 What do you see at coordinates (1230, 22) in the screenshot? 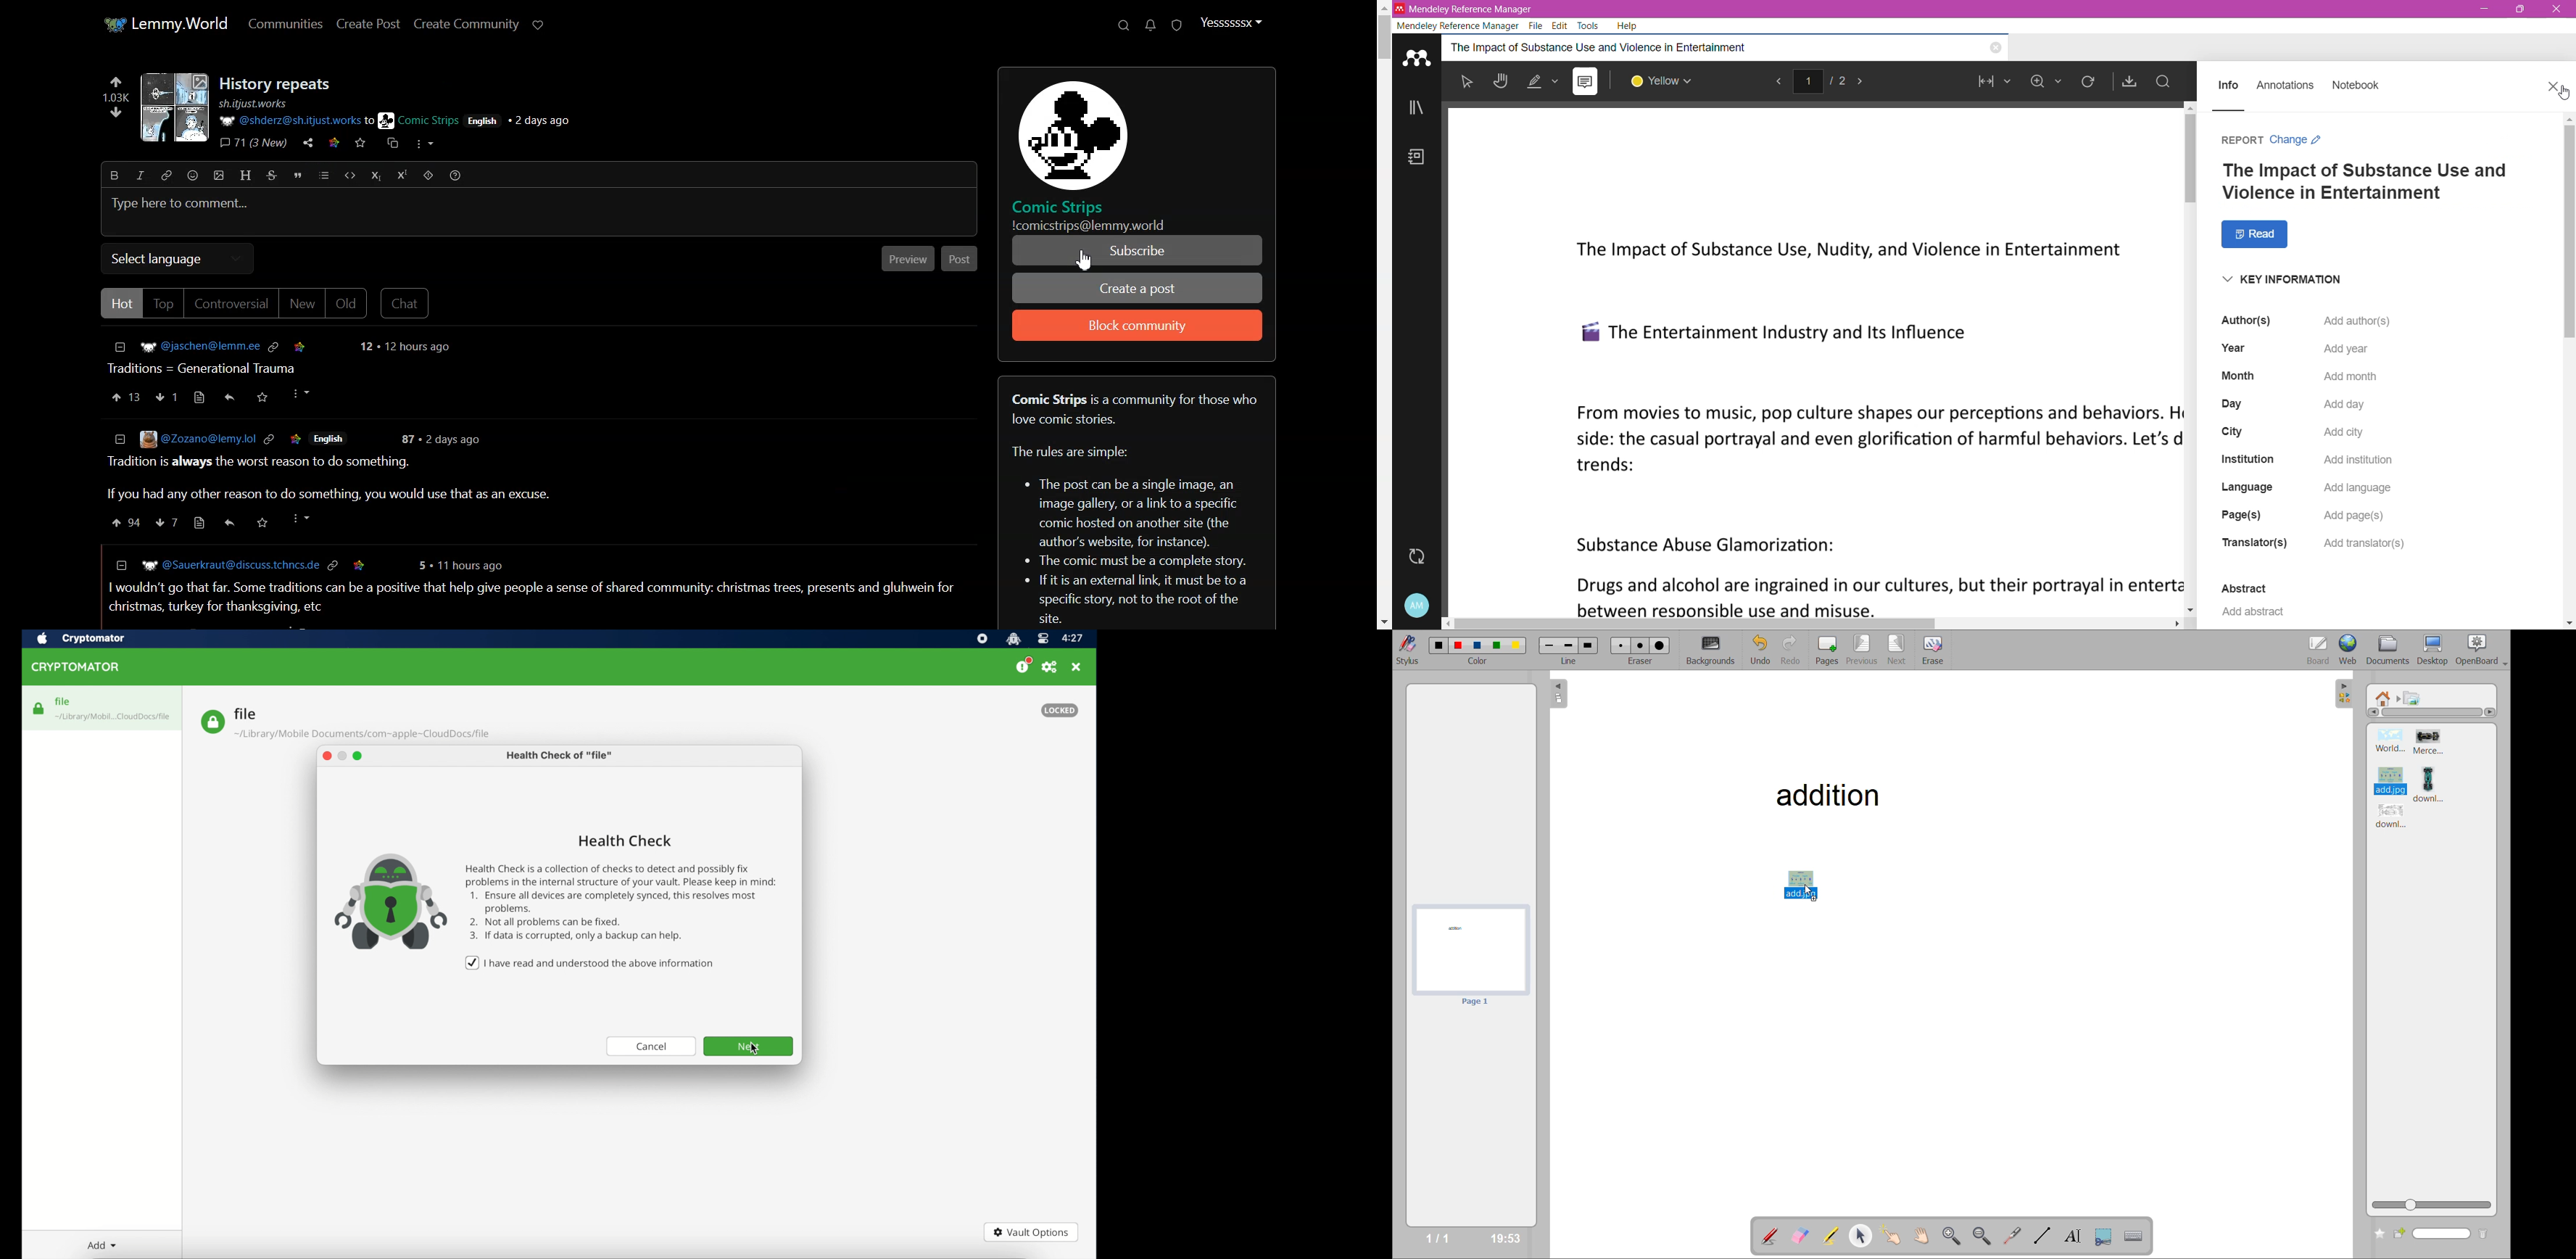
I see `Profile` at bounding box center [1230, 22].